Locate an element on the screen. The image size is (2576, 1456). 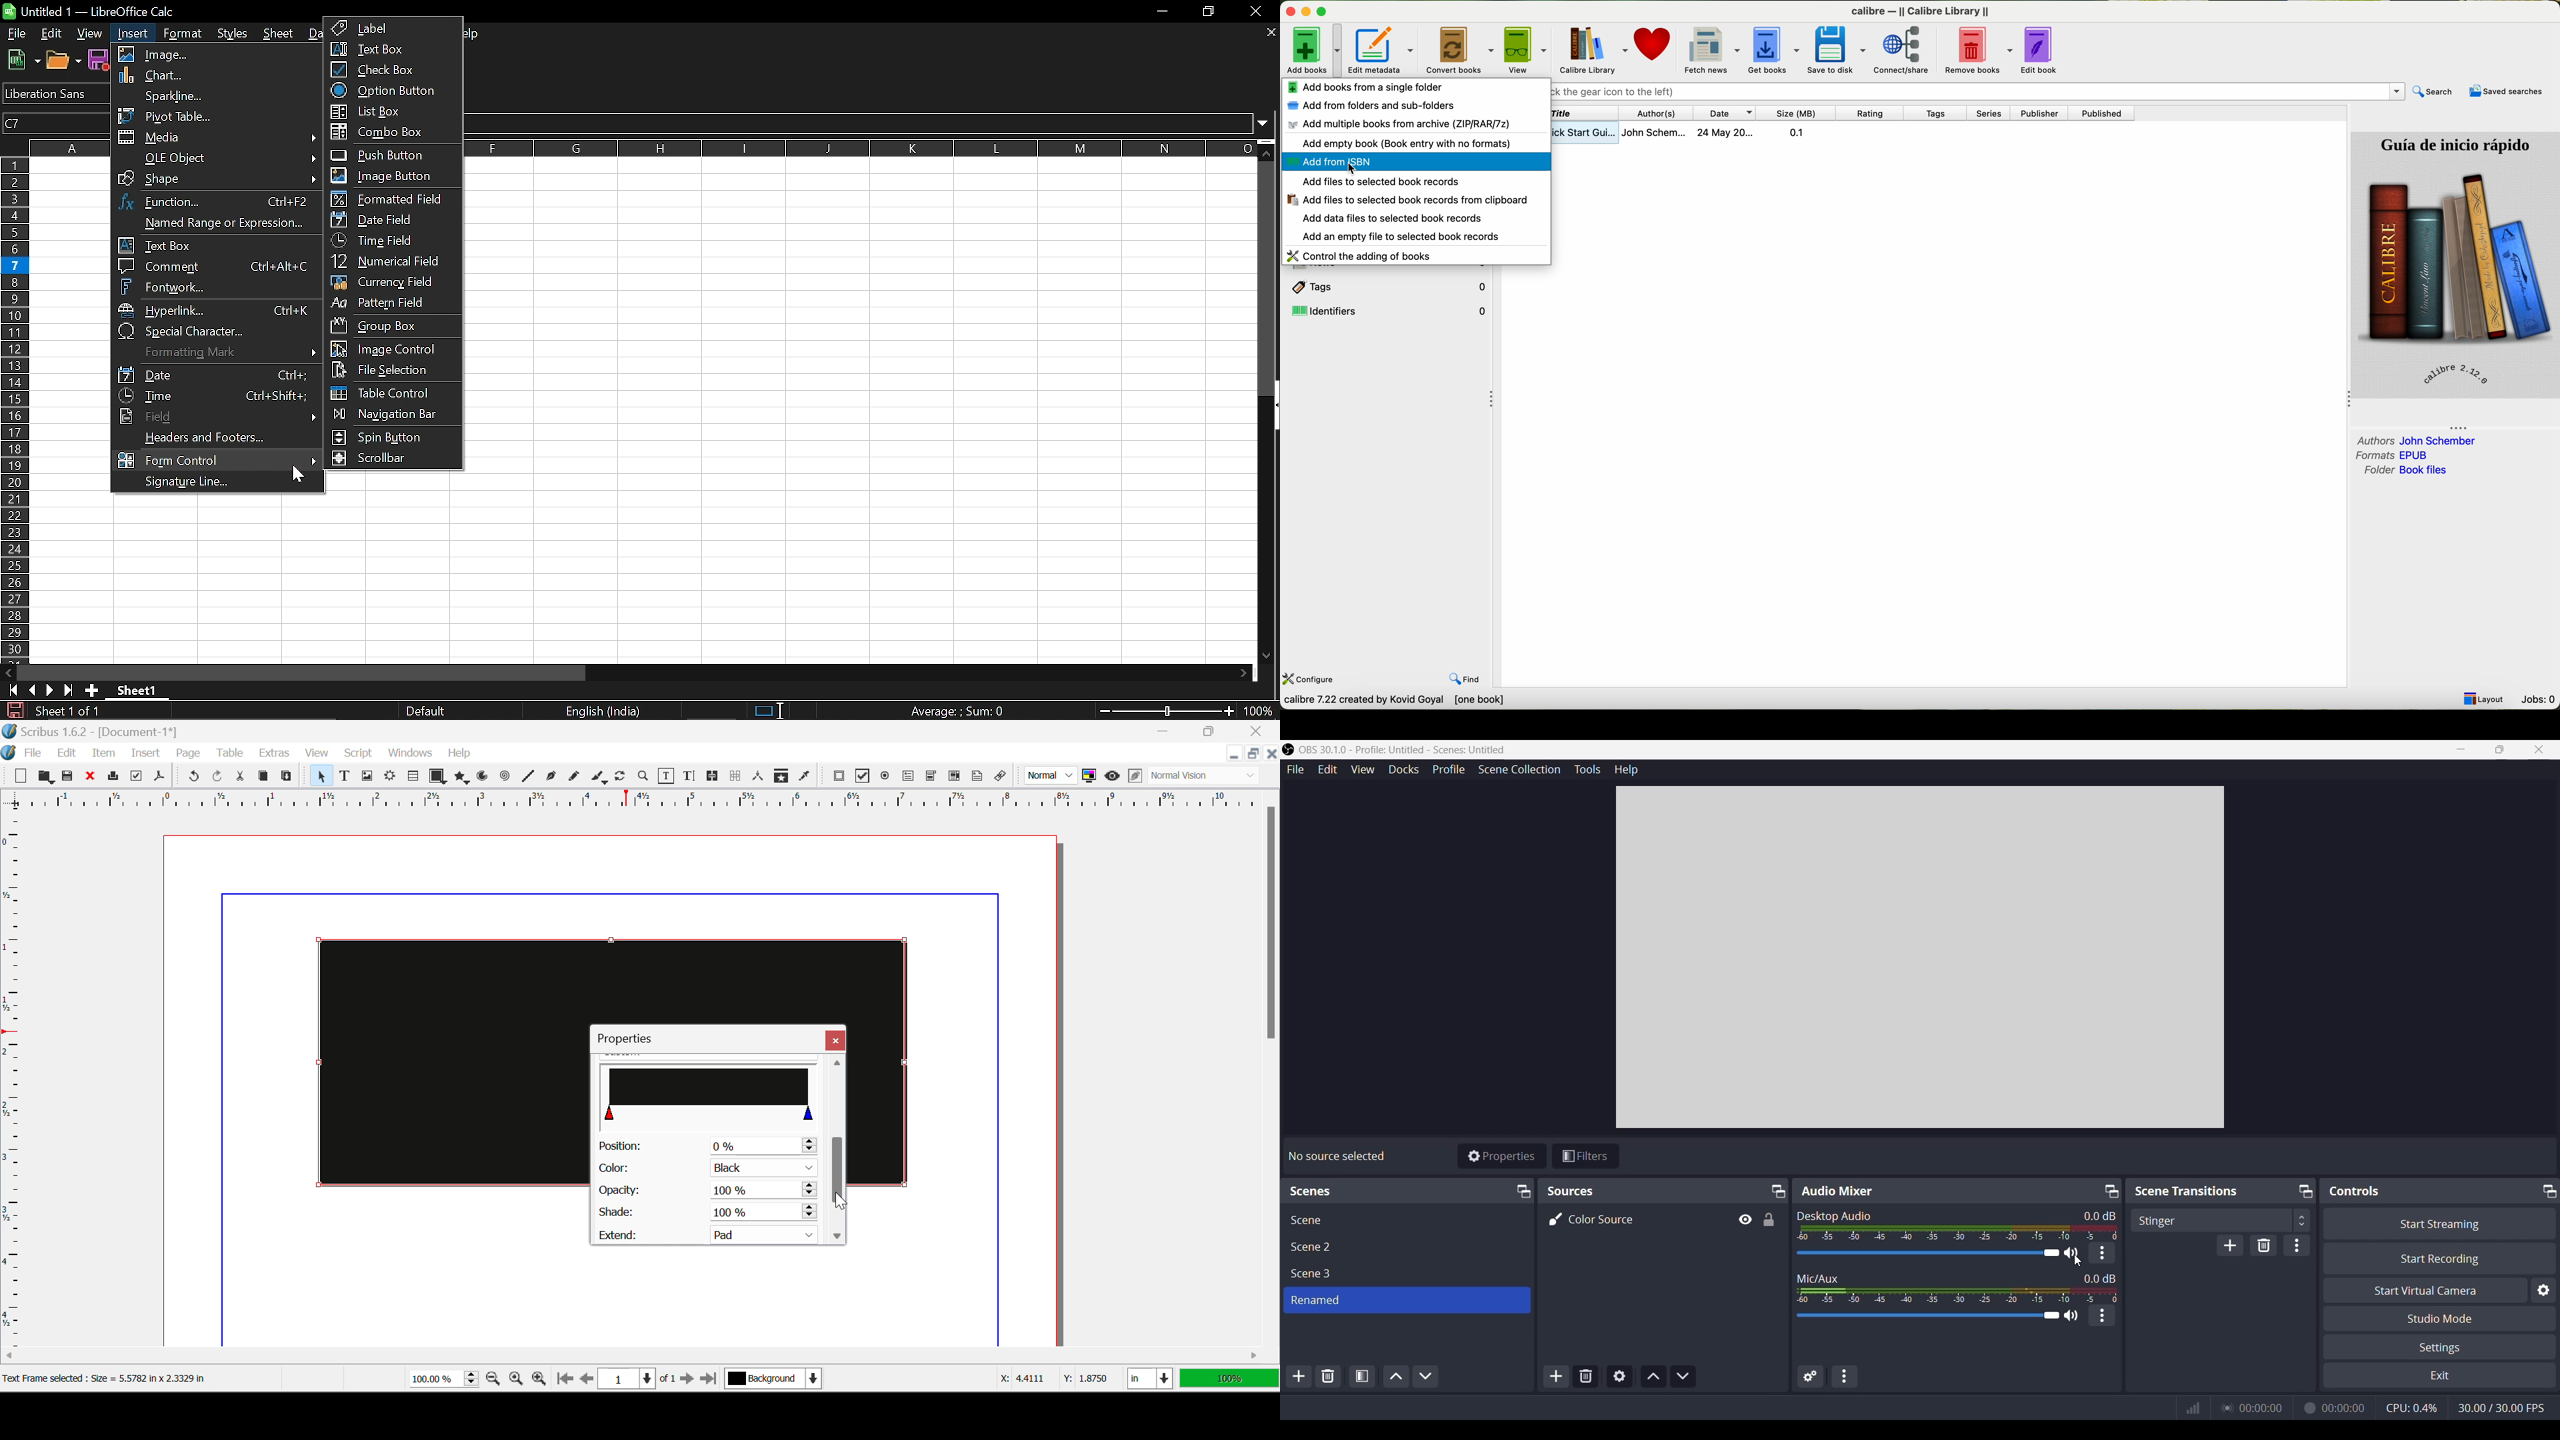
Edit in Preview Mode is located at coordinates (1135, 776).